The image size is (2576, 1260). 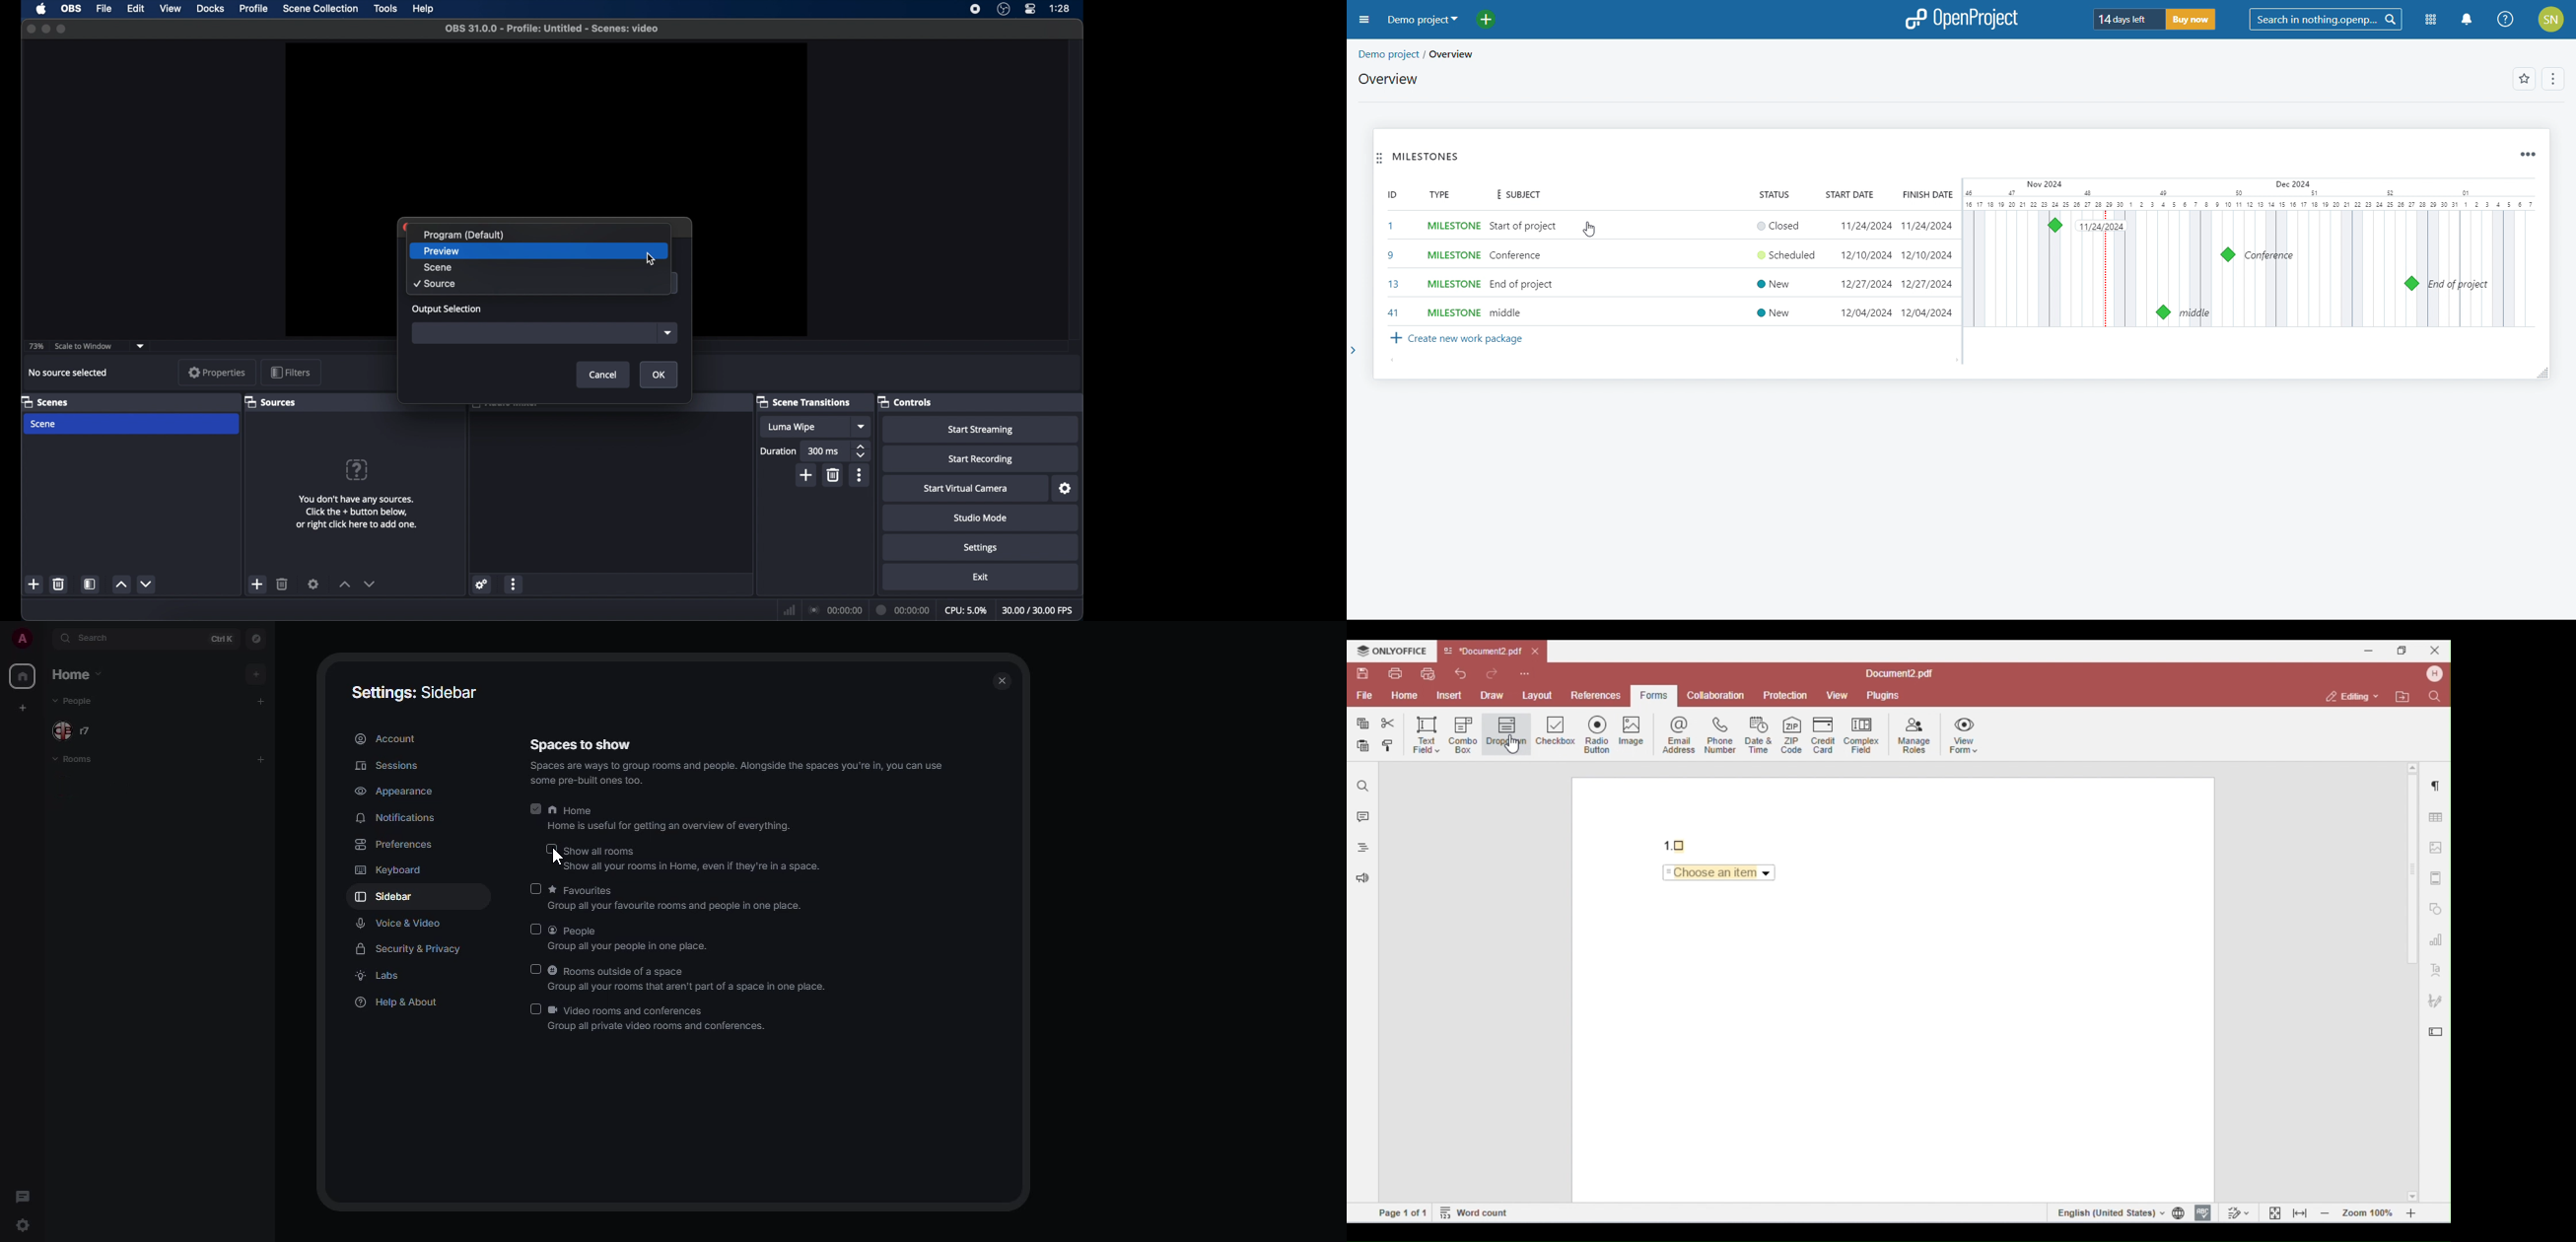 What do you see at coordinates (402, 818) in the screenshot?
I see `notifications` at bounding box center [402, 818].